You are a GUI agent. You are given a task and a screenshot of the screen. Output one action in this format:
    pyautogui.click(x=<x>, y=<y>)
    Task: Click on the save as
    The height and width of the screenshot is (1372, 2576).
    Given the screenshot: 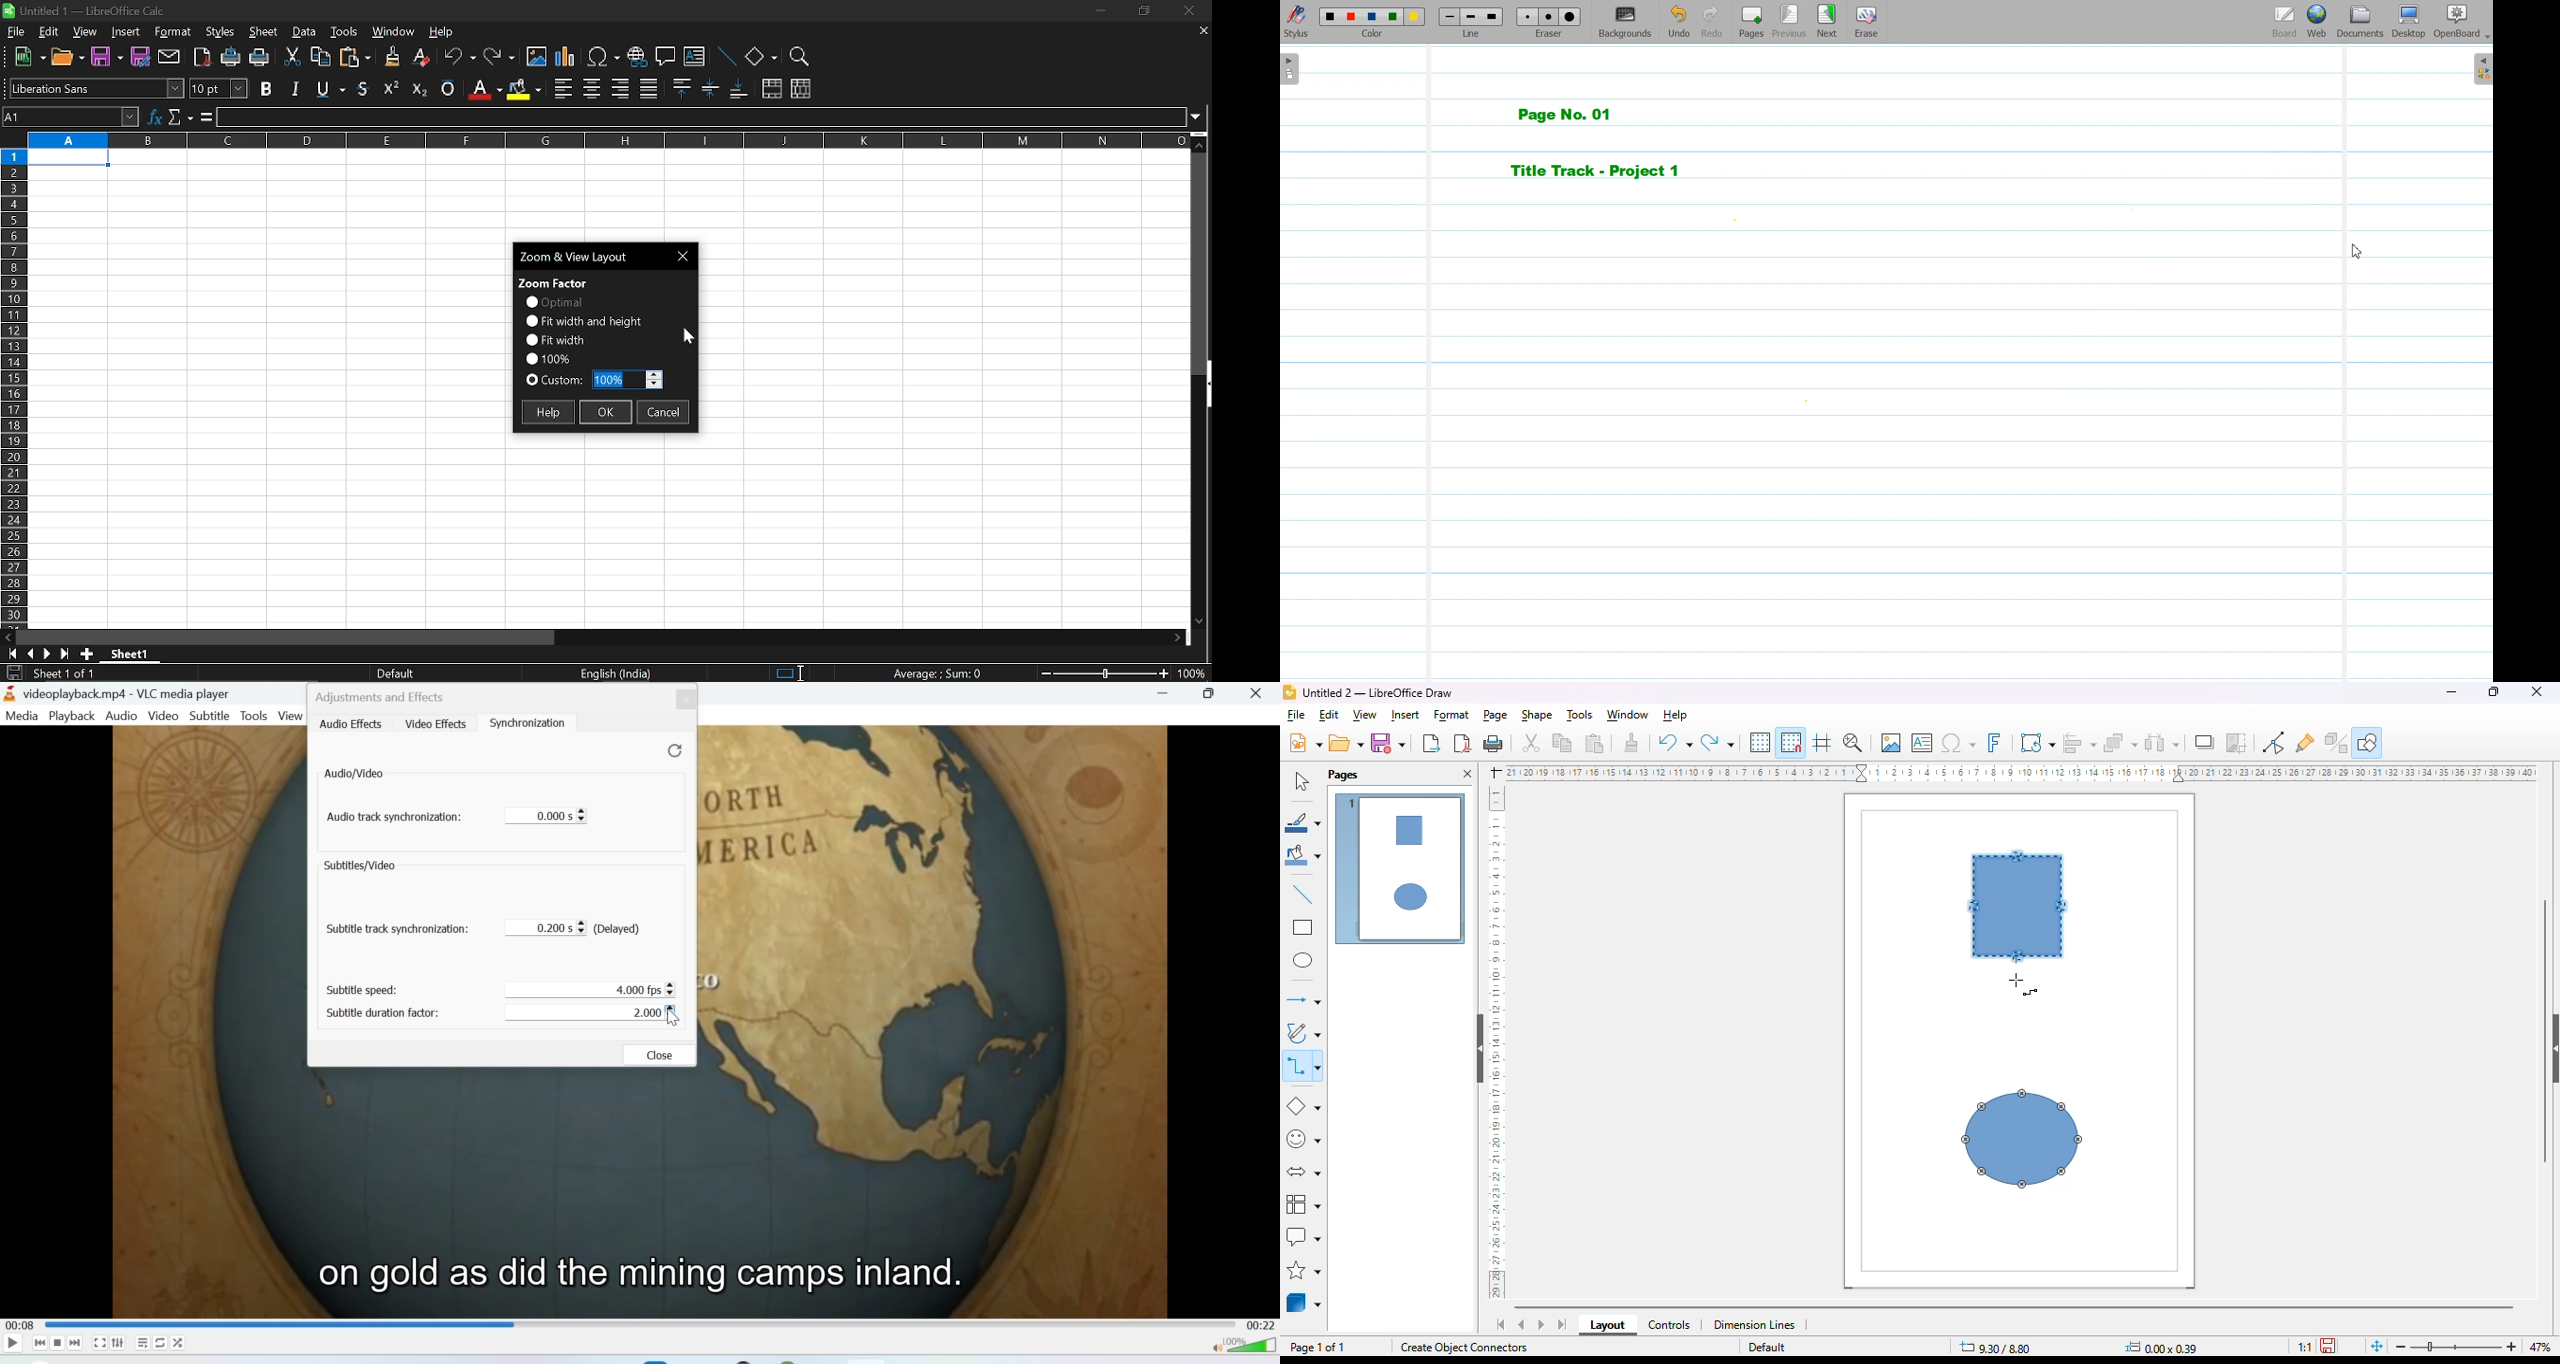 What is the action you would take?
    pyautogui.click(x=141, y=57)
    